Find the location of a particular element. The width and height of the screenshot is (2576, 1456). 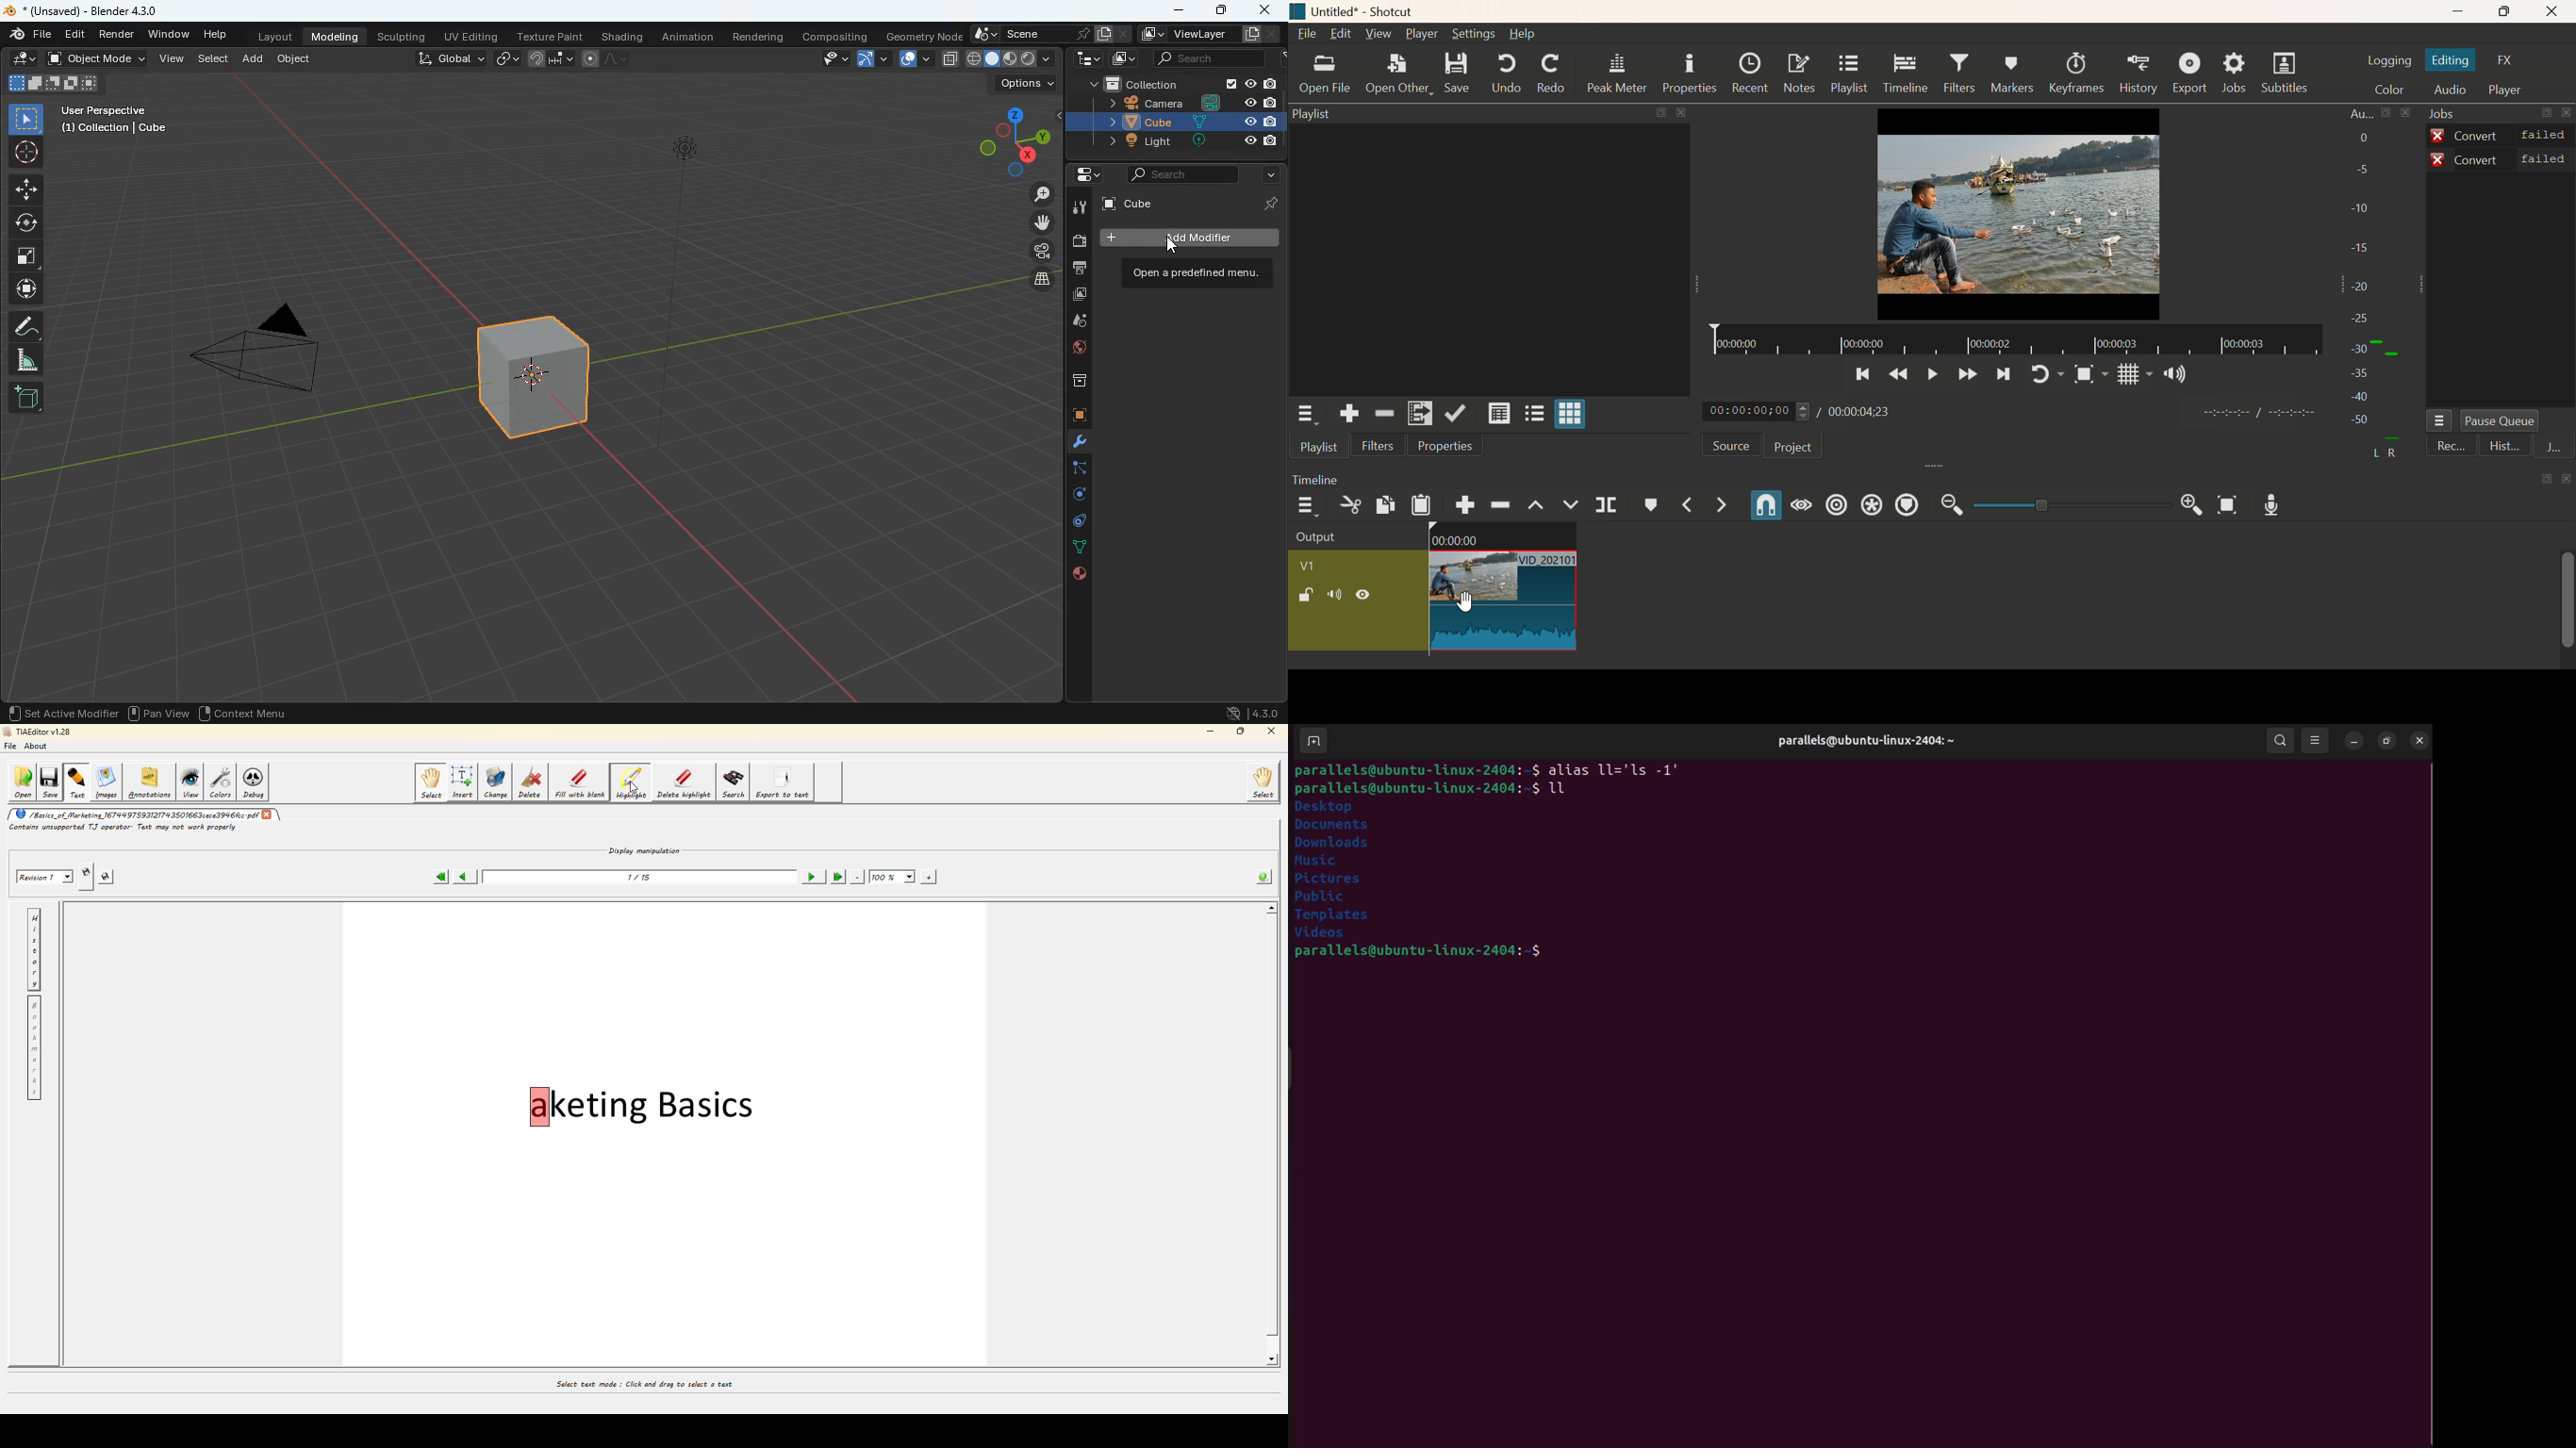

Audio bar is located at coordinates (2371, 285).